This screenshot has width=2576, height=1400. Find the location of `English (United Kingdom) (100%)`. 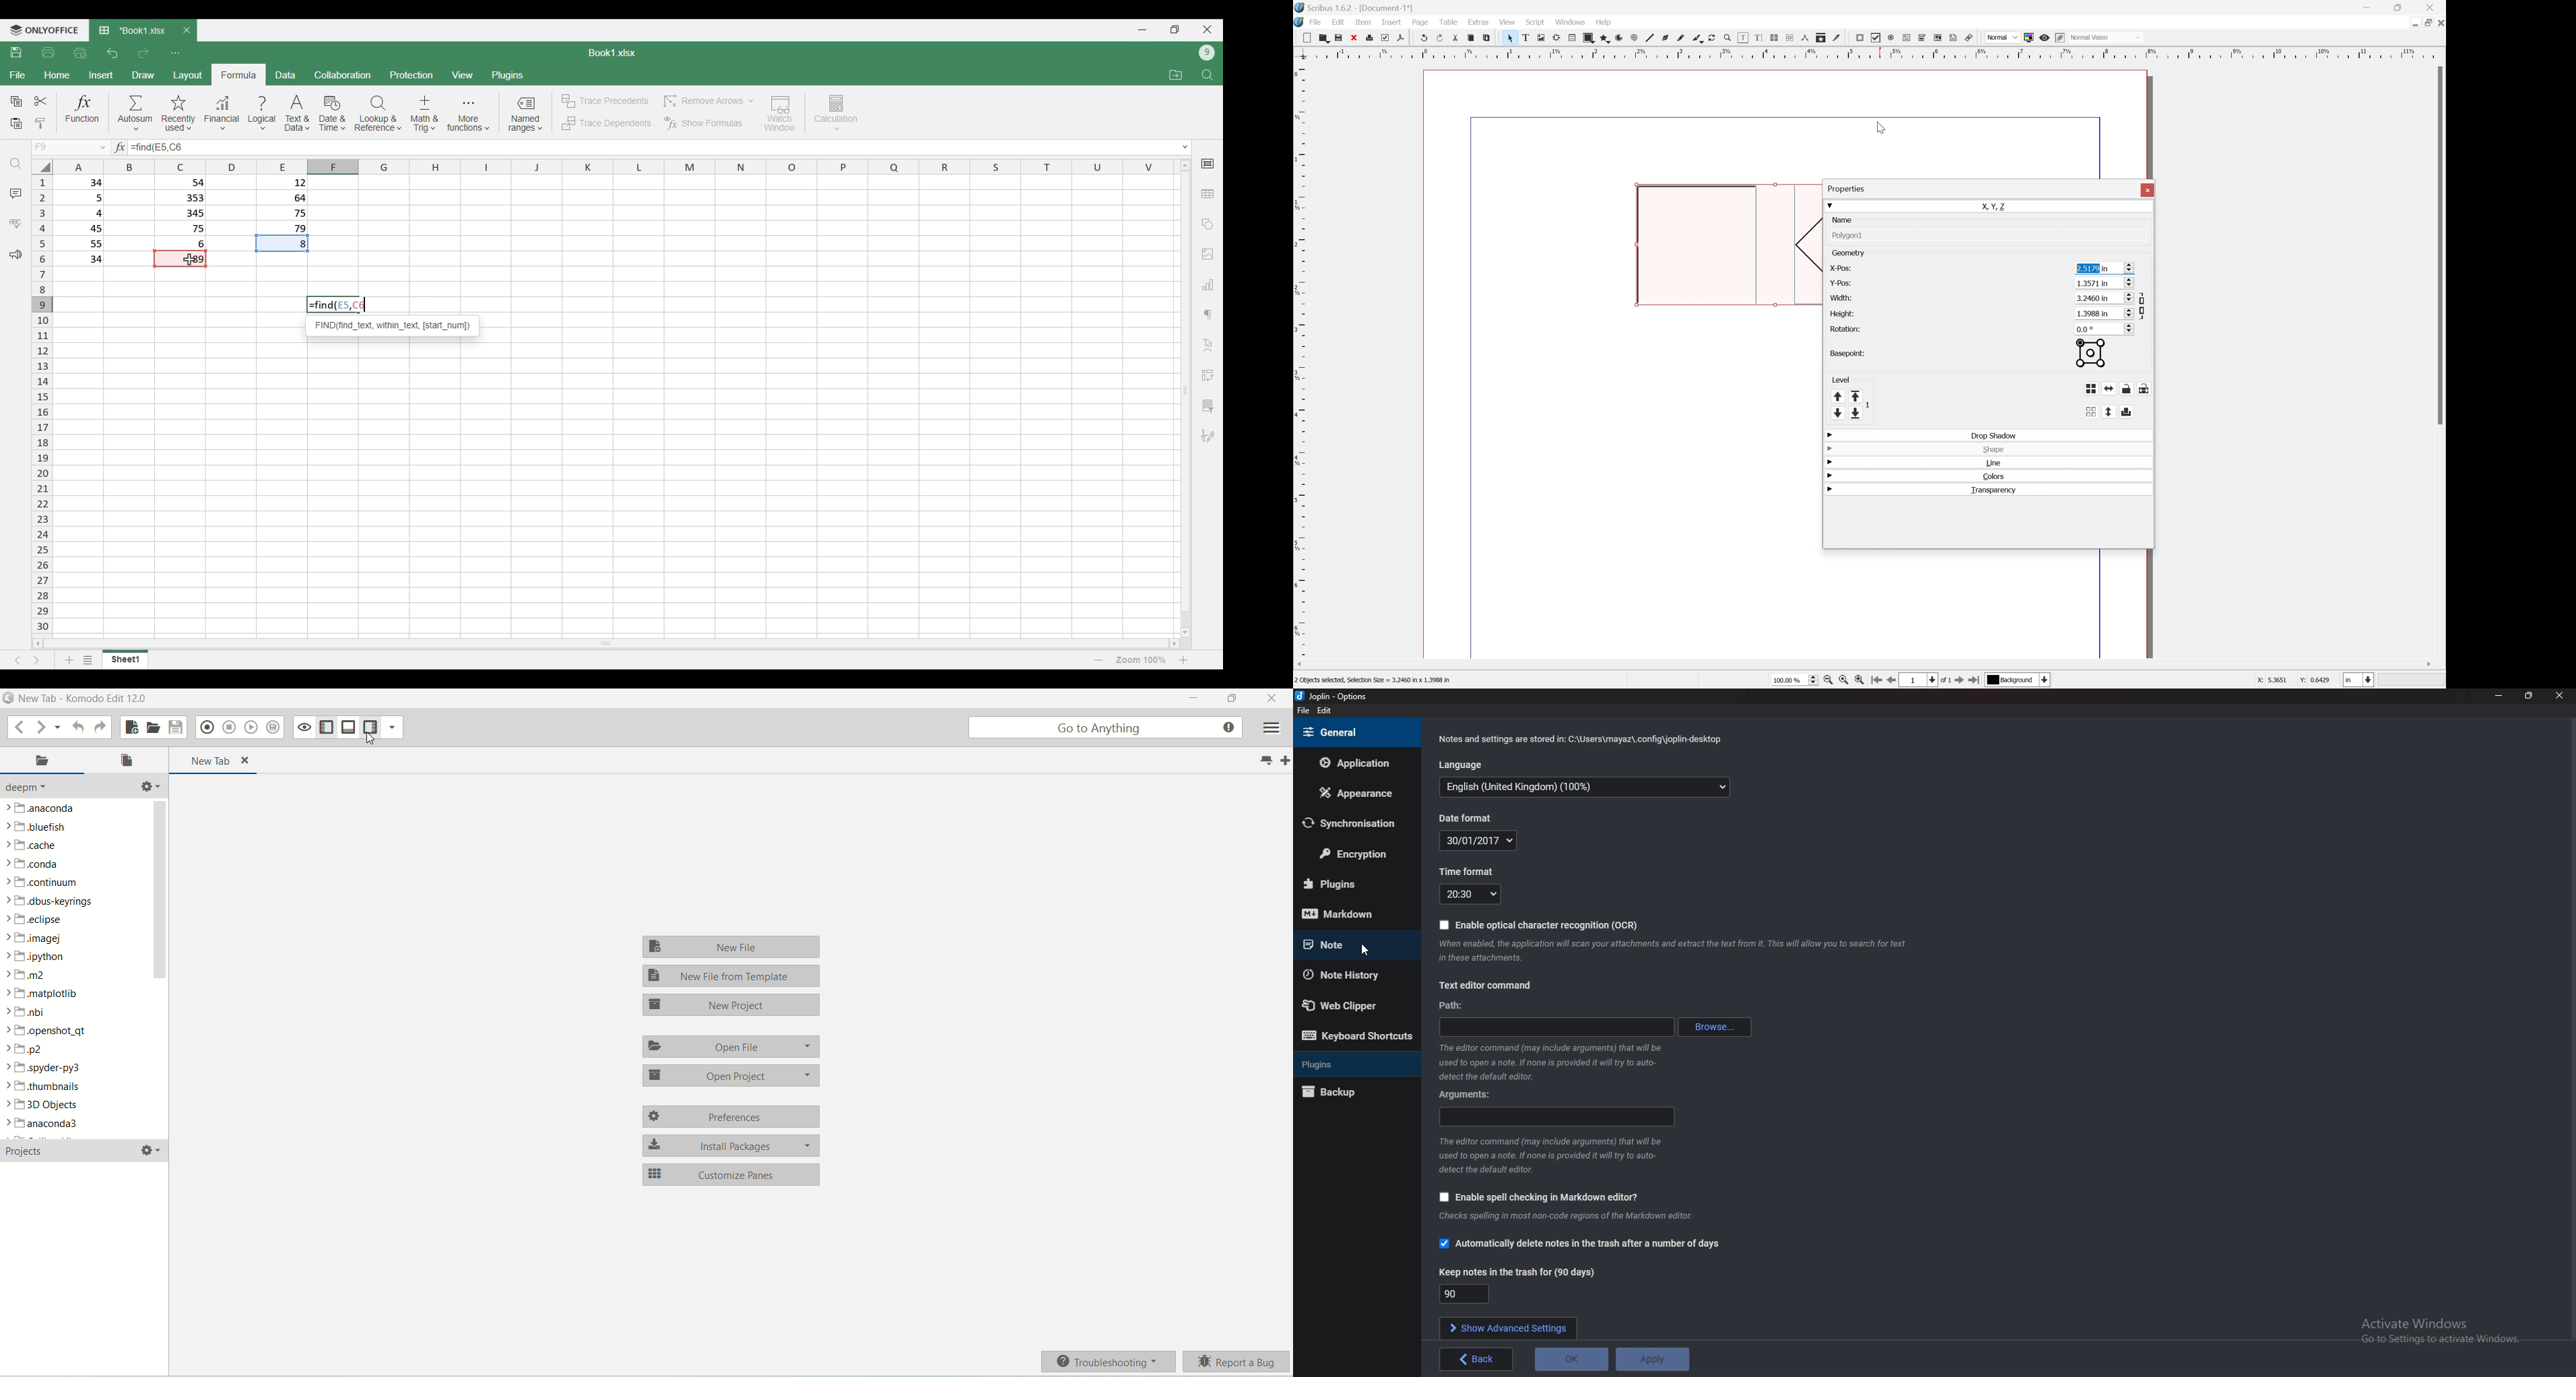

English (United Kingdom) (100%) is located at coordinates (1584, 788).